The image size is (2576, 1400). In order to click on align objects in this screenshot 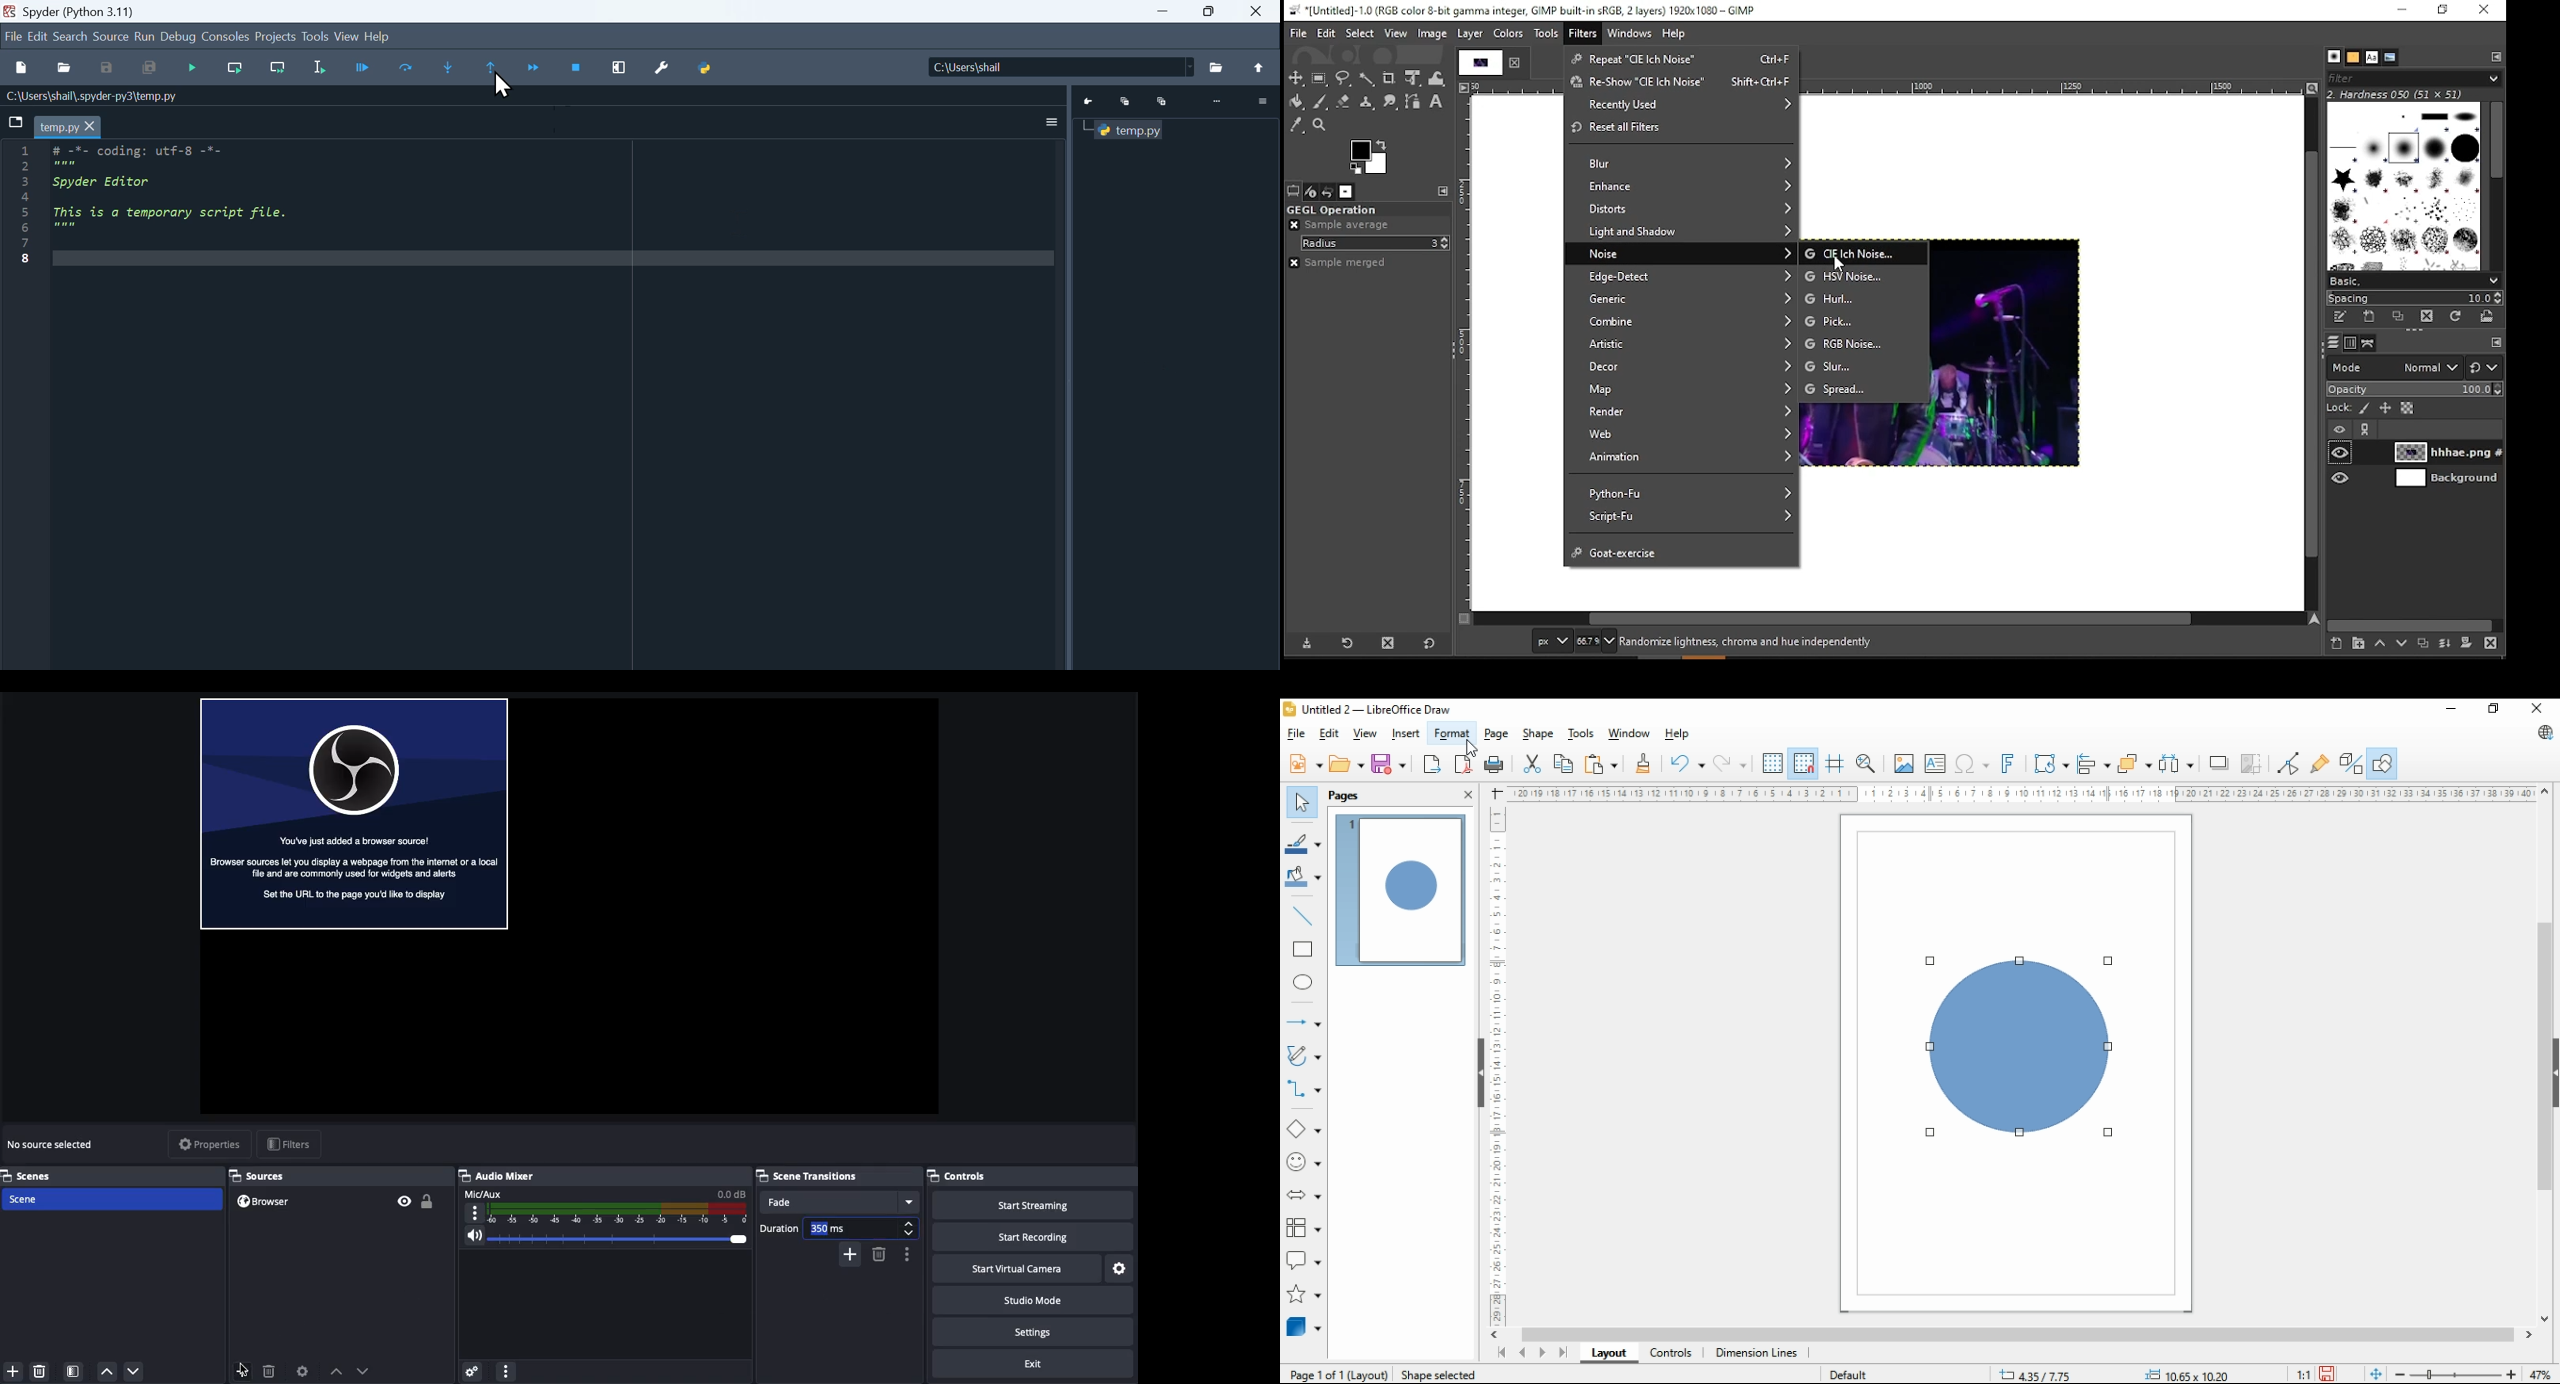, I will do `click(2093, 765)`.